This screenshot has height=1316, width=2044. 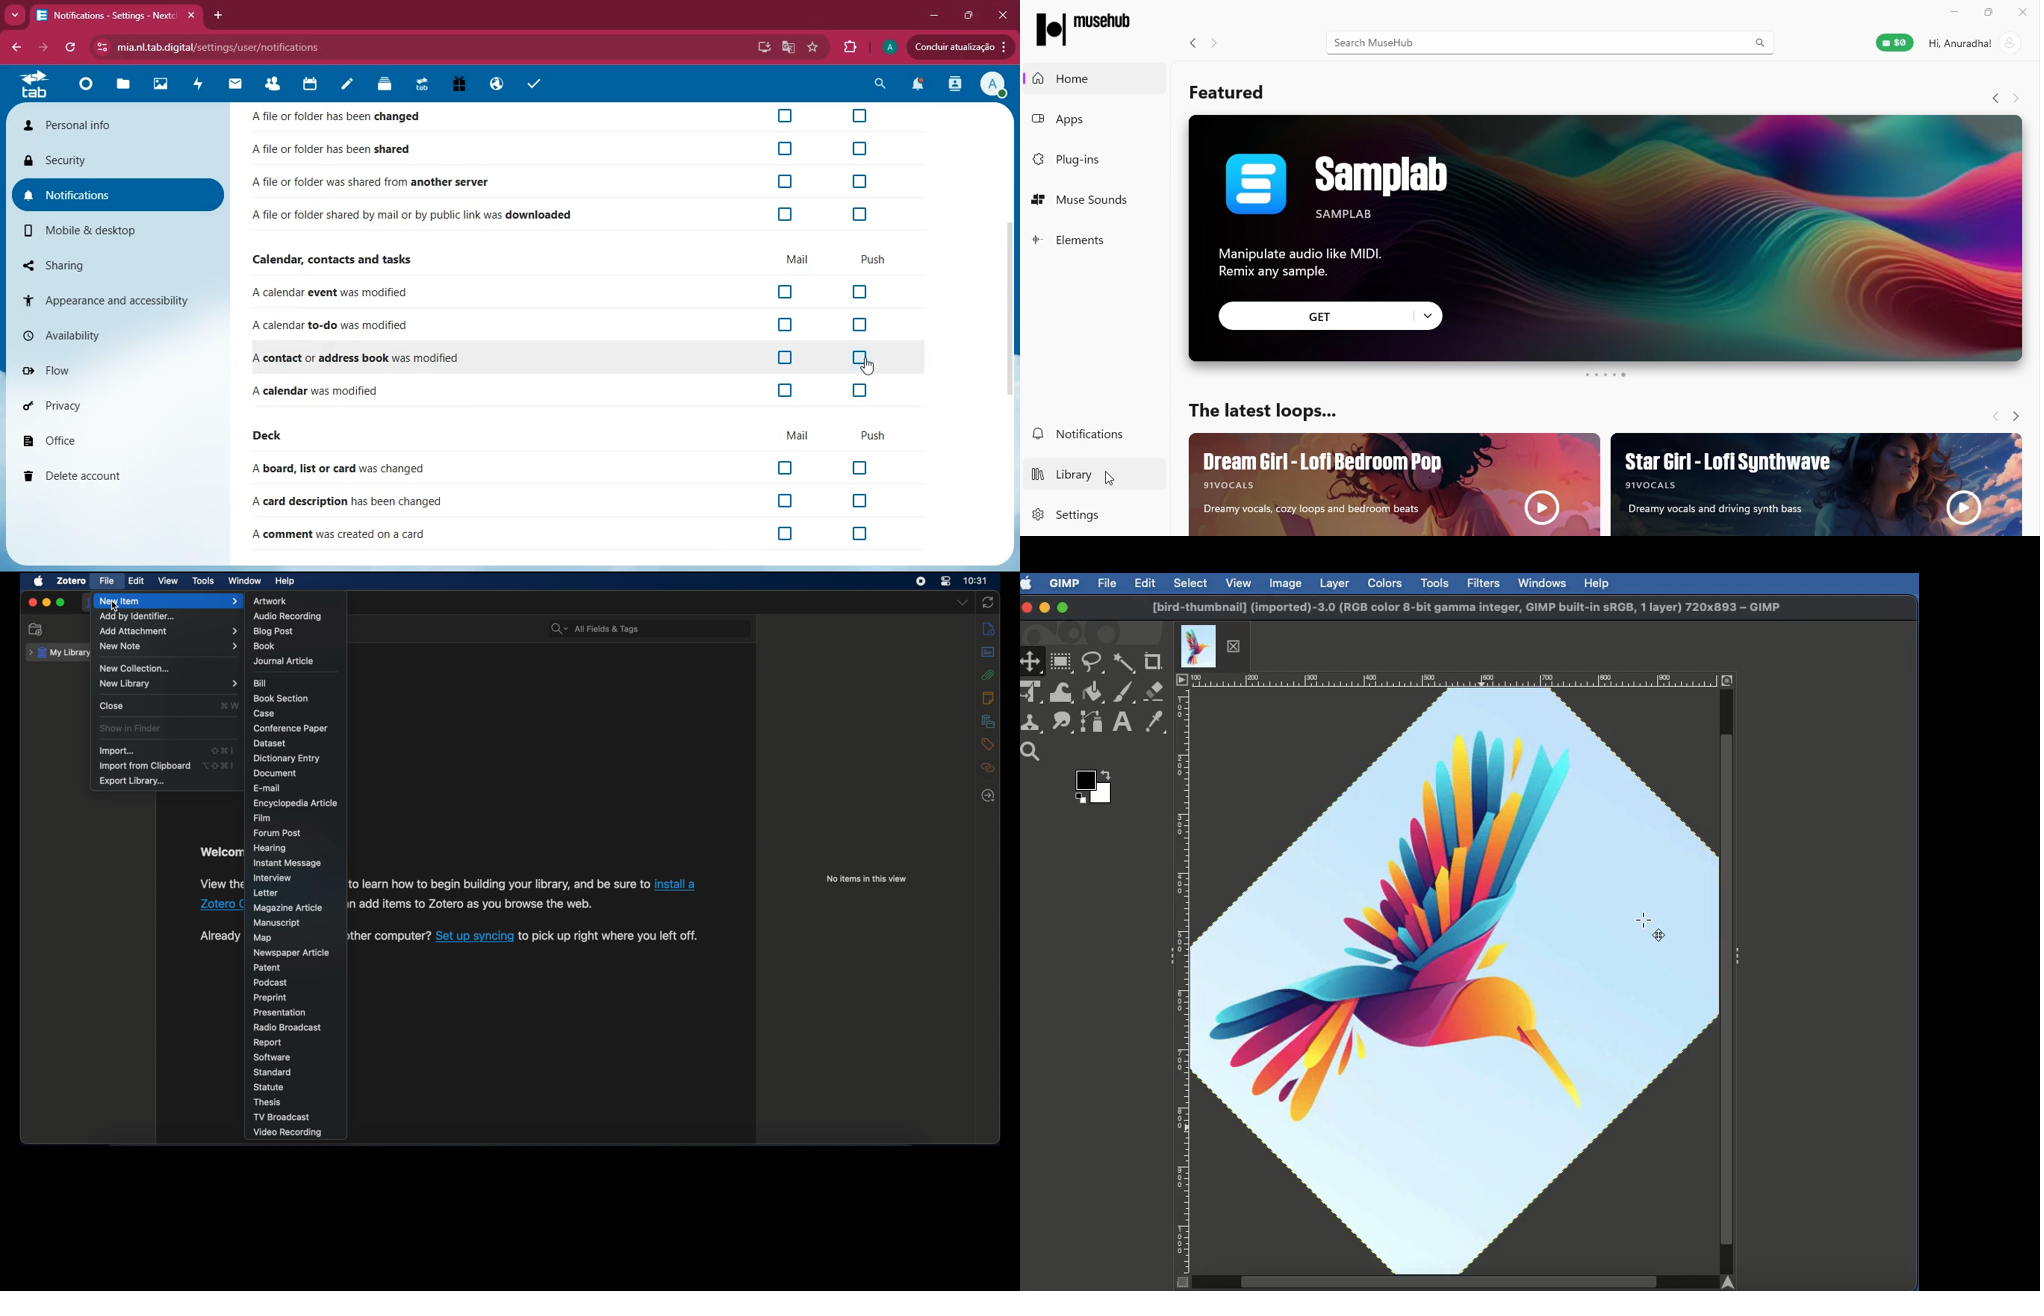 I want to click on add attachment, so click(x=168, y=631).